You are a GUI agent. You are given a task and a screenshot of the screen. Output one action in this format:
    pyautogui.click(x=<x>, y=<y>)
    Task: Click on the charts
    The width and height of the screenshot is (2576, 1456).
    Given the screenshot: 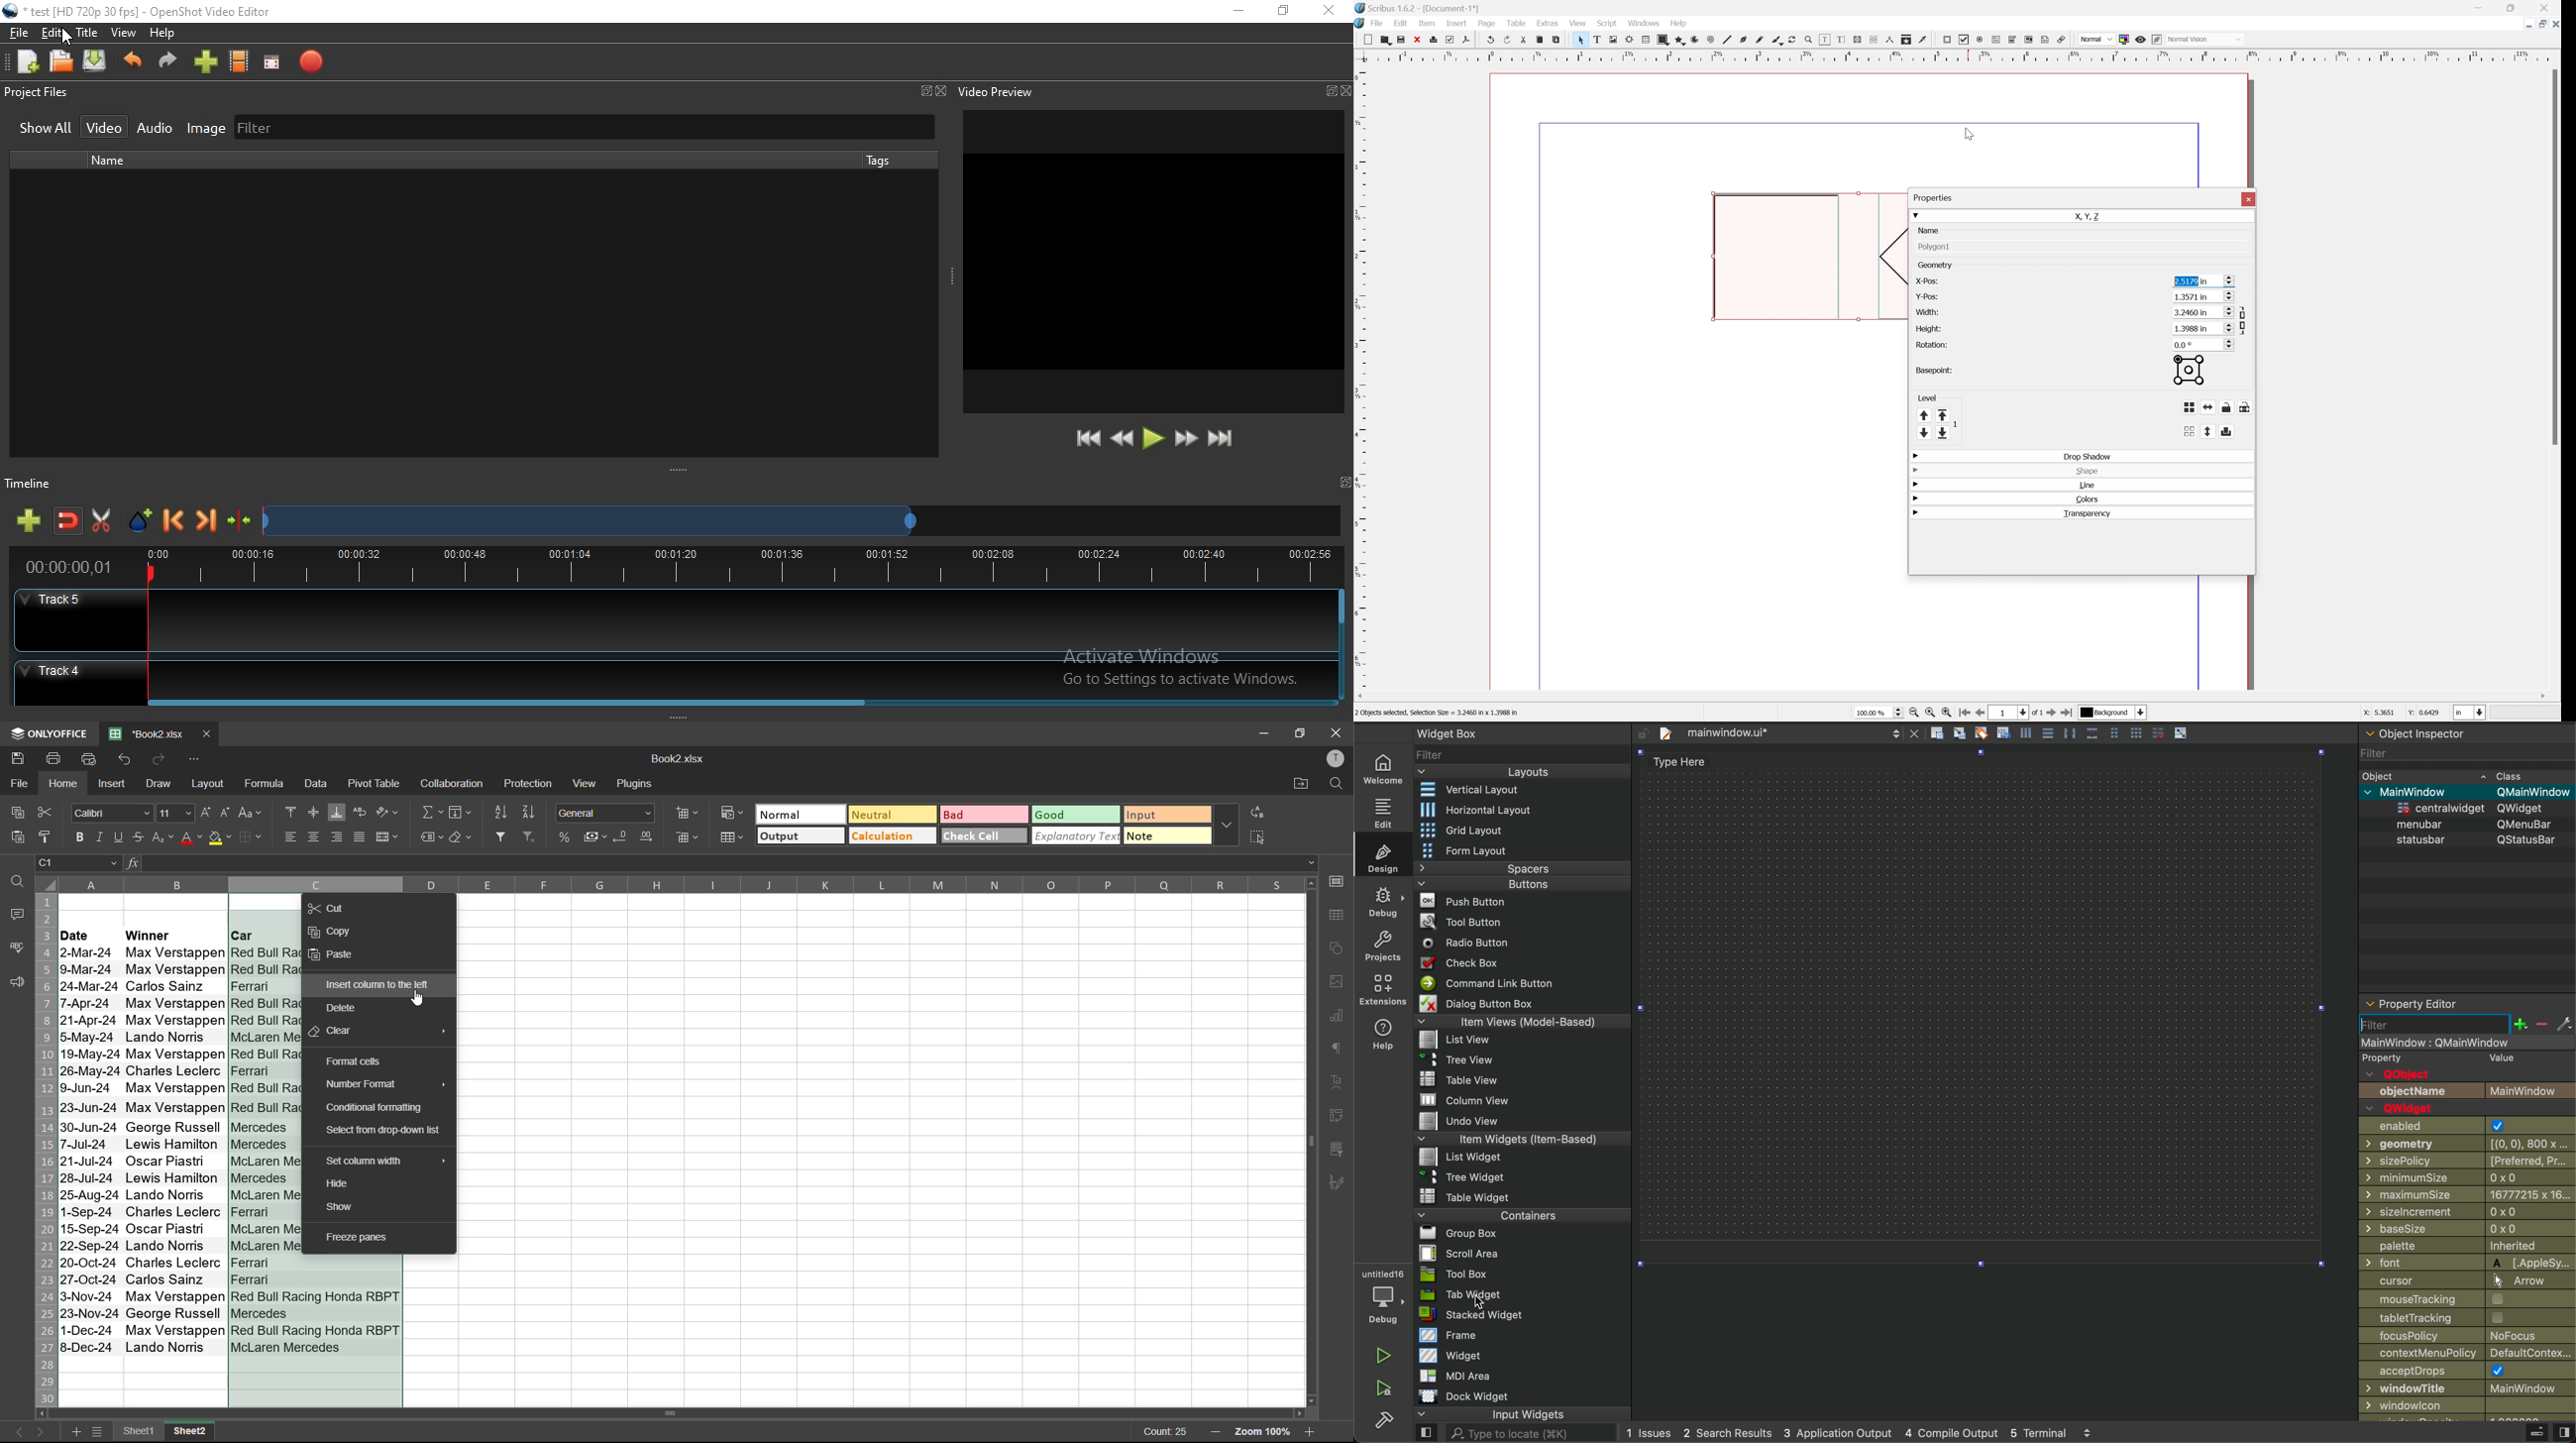 What is the action you would take?
    pyautogui.click(x=1339, y=1018)
    